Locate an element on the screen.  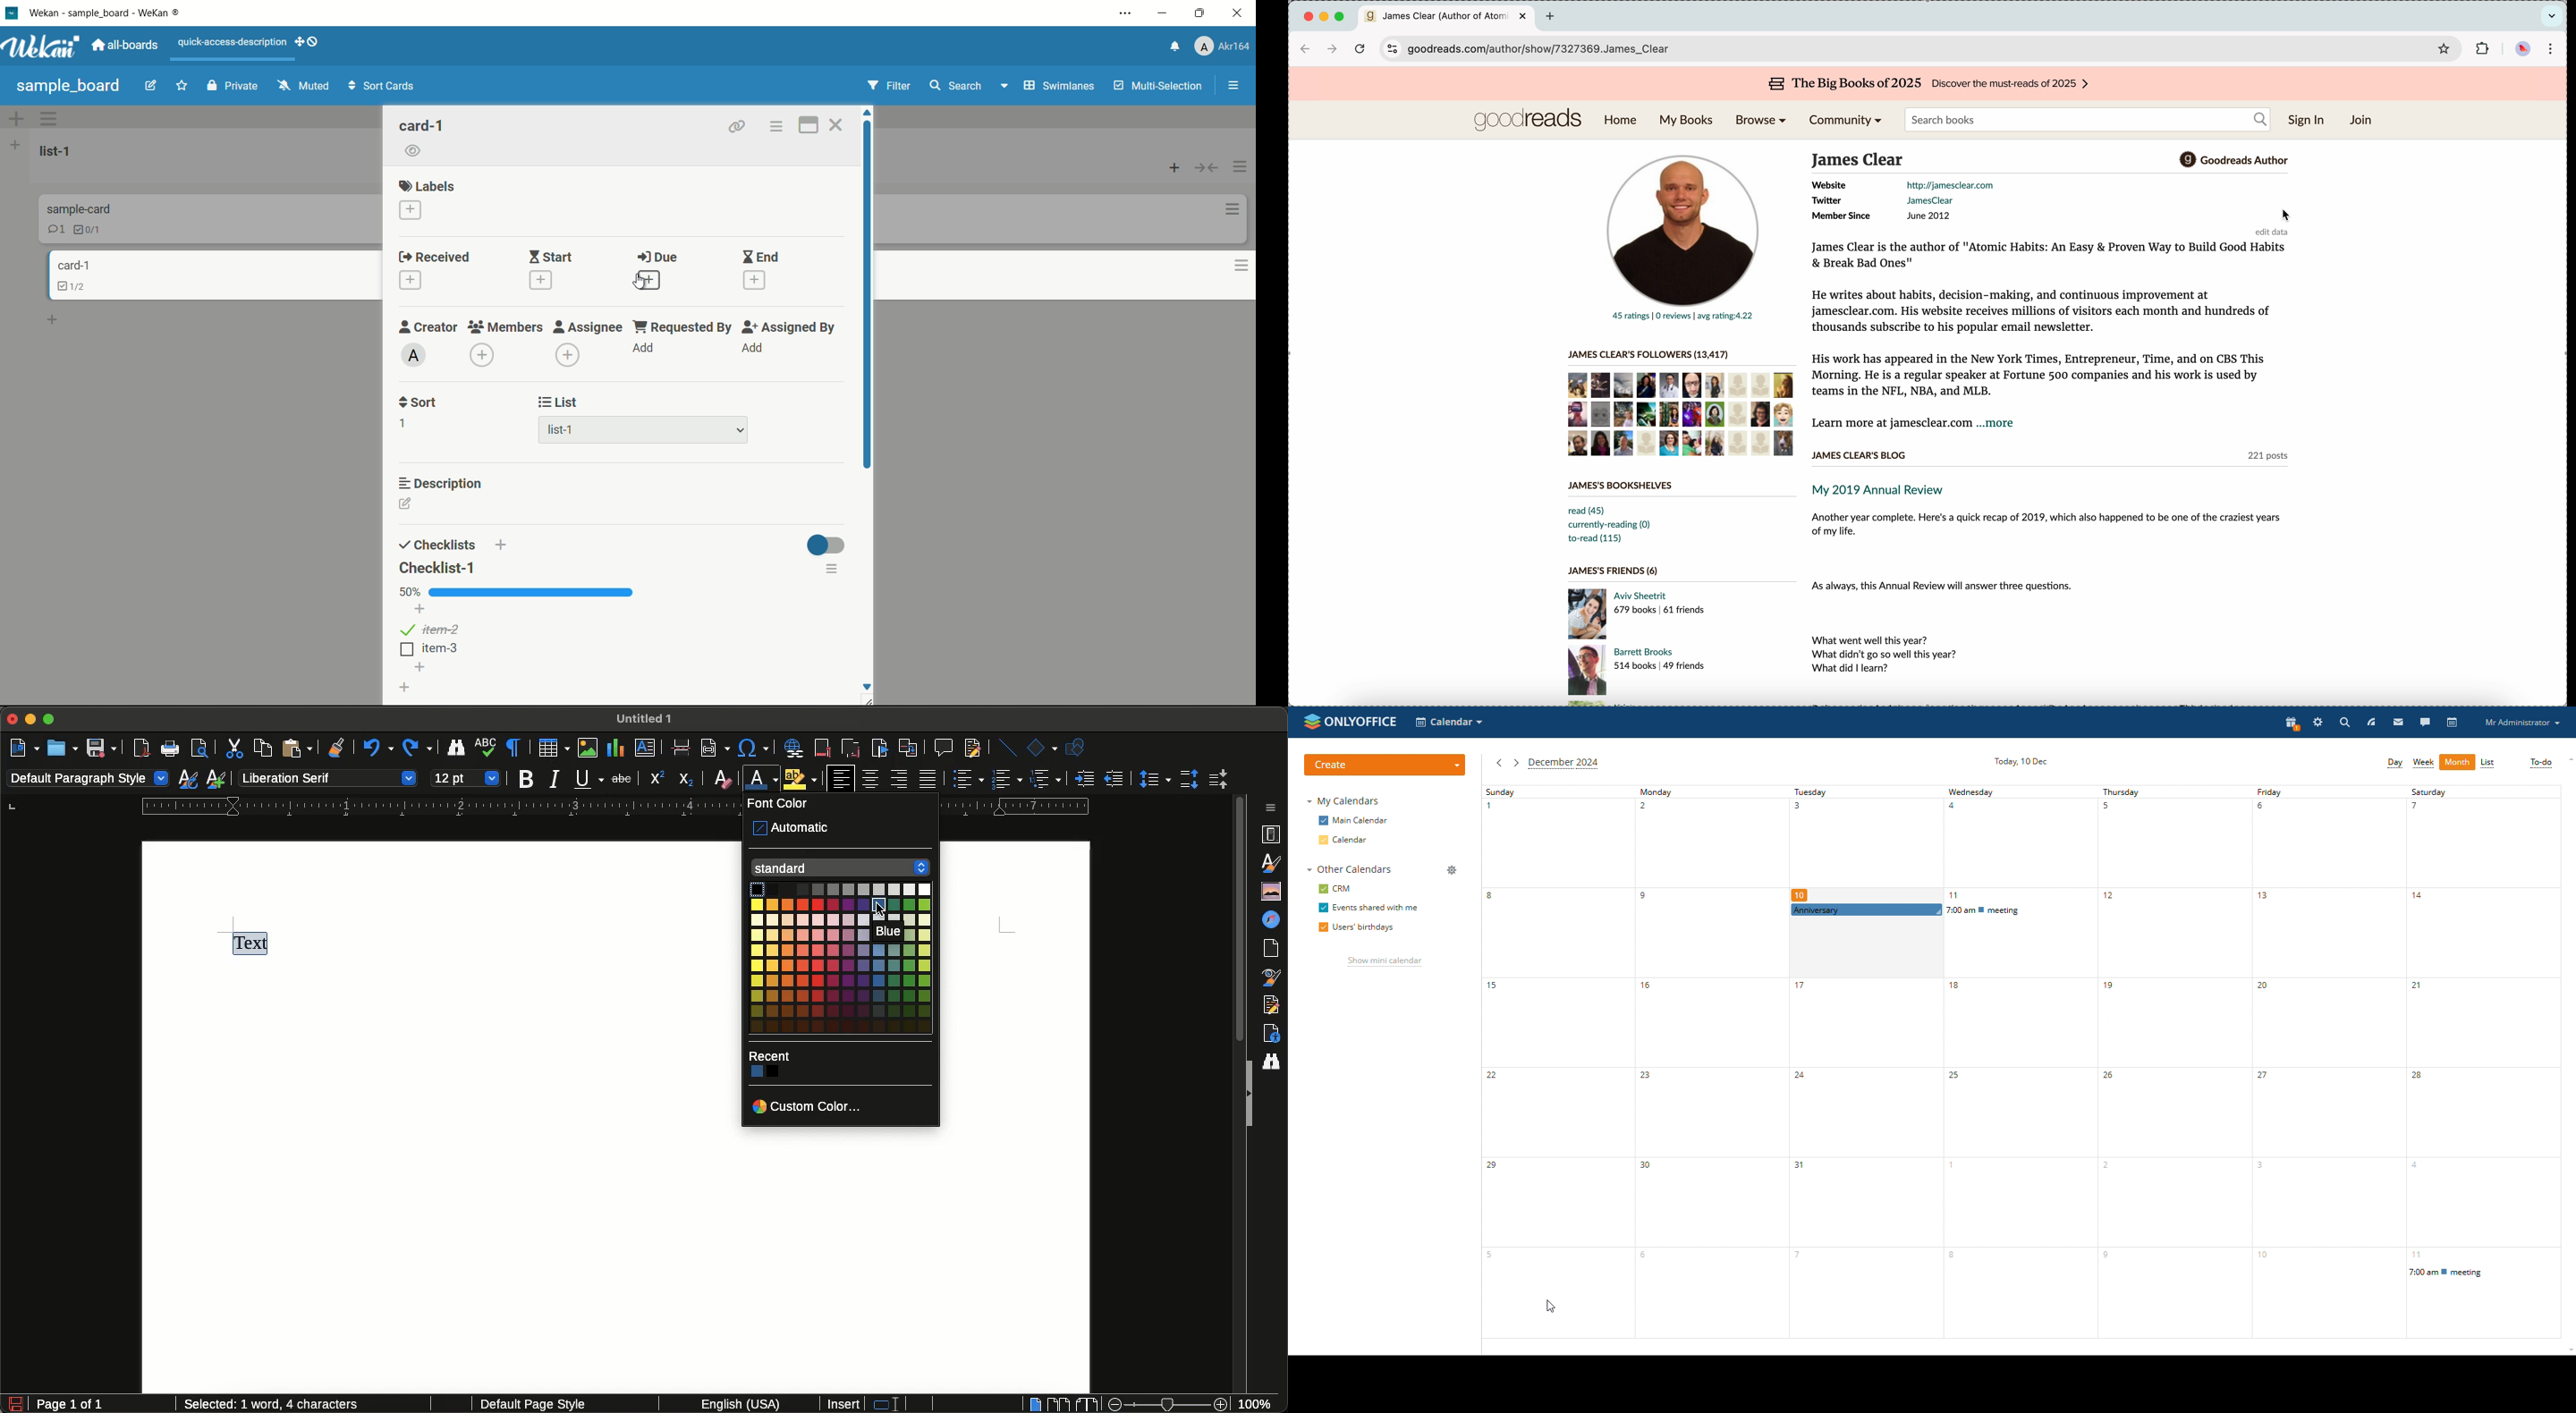
foward is located at coordinates (1333, 49).